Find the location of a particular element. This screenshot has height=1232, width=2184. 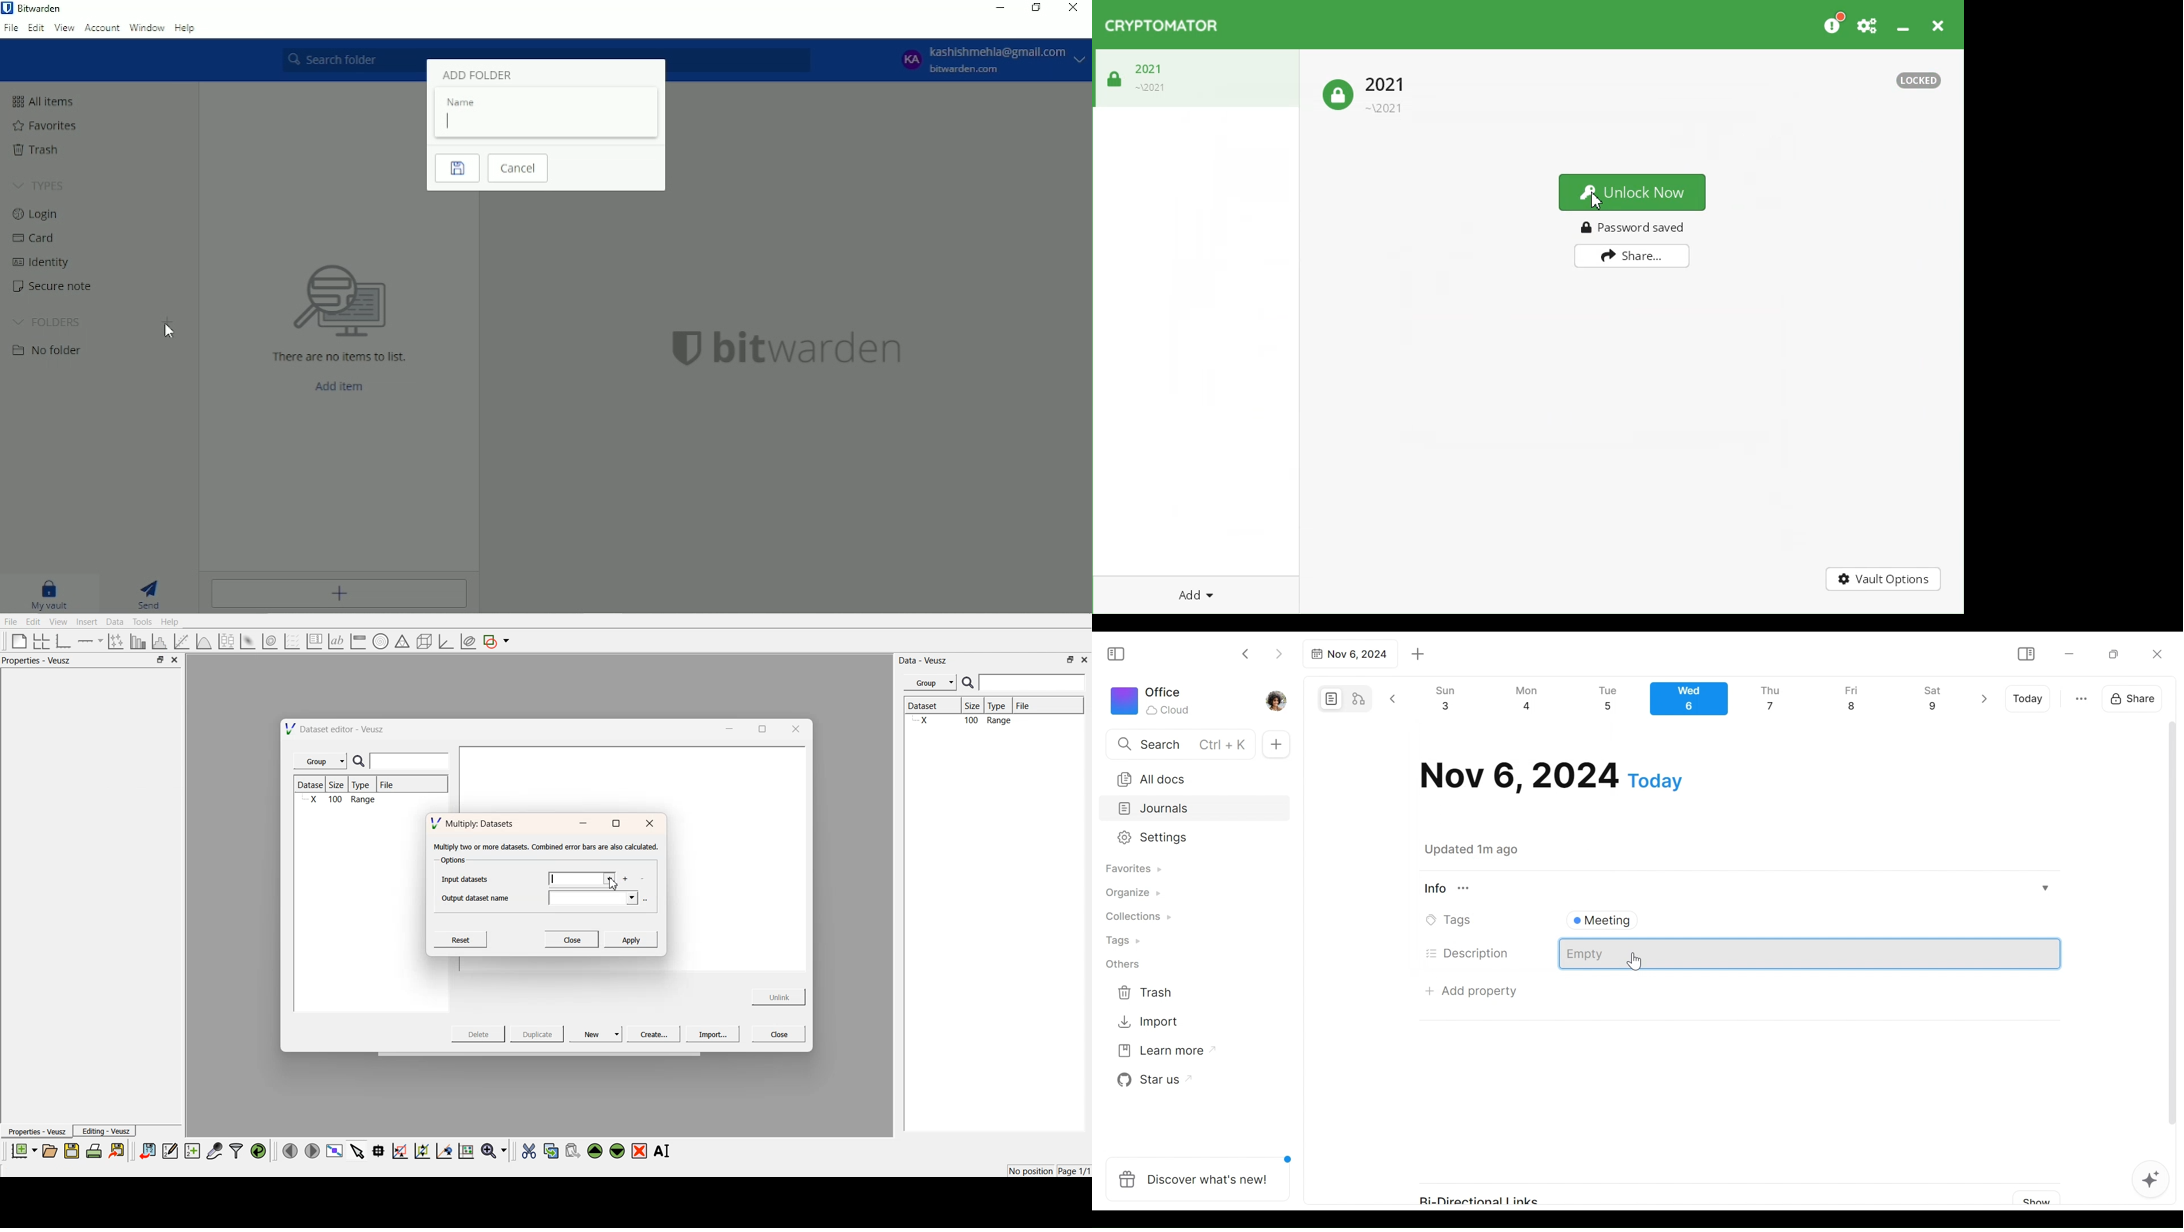

Add Property is located at coordinates (1472, 990).